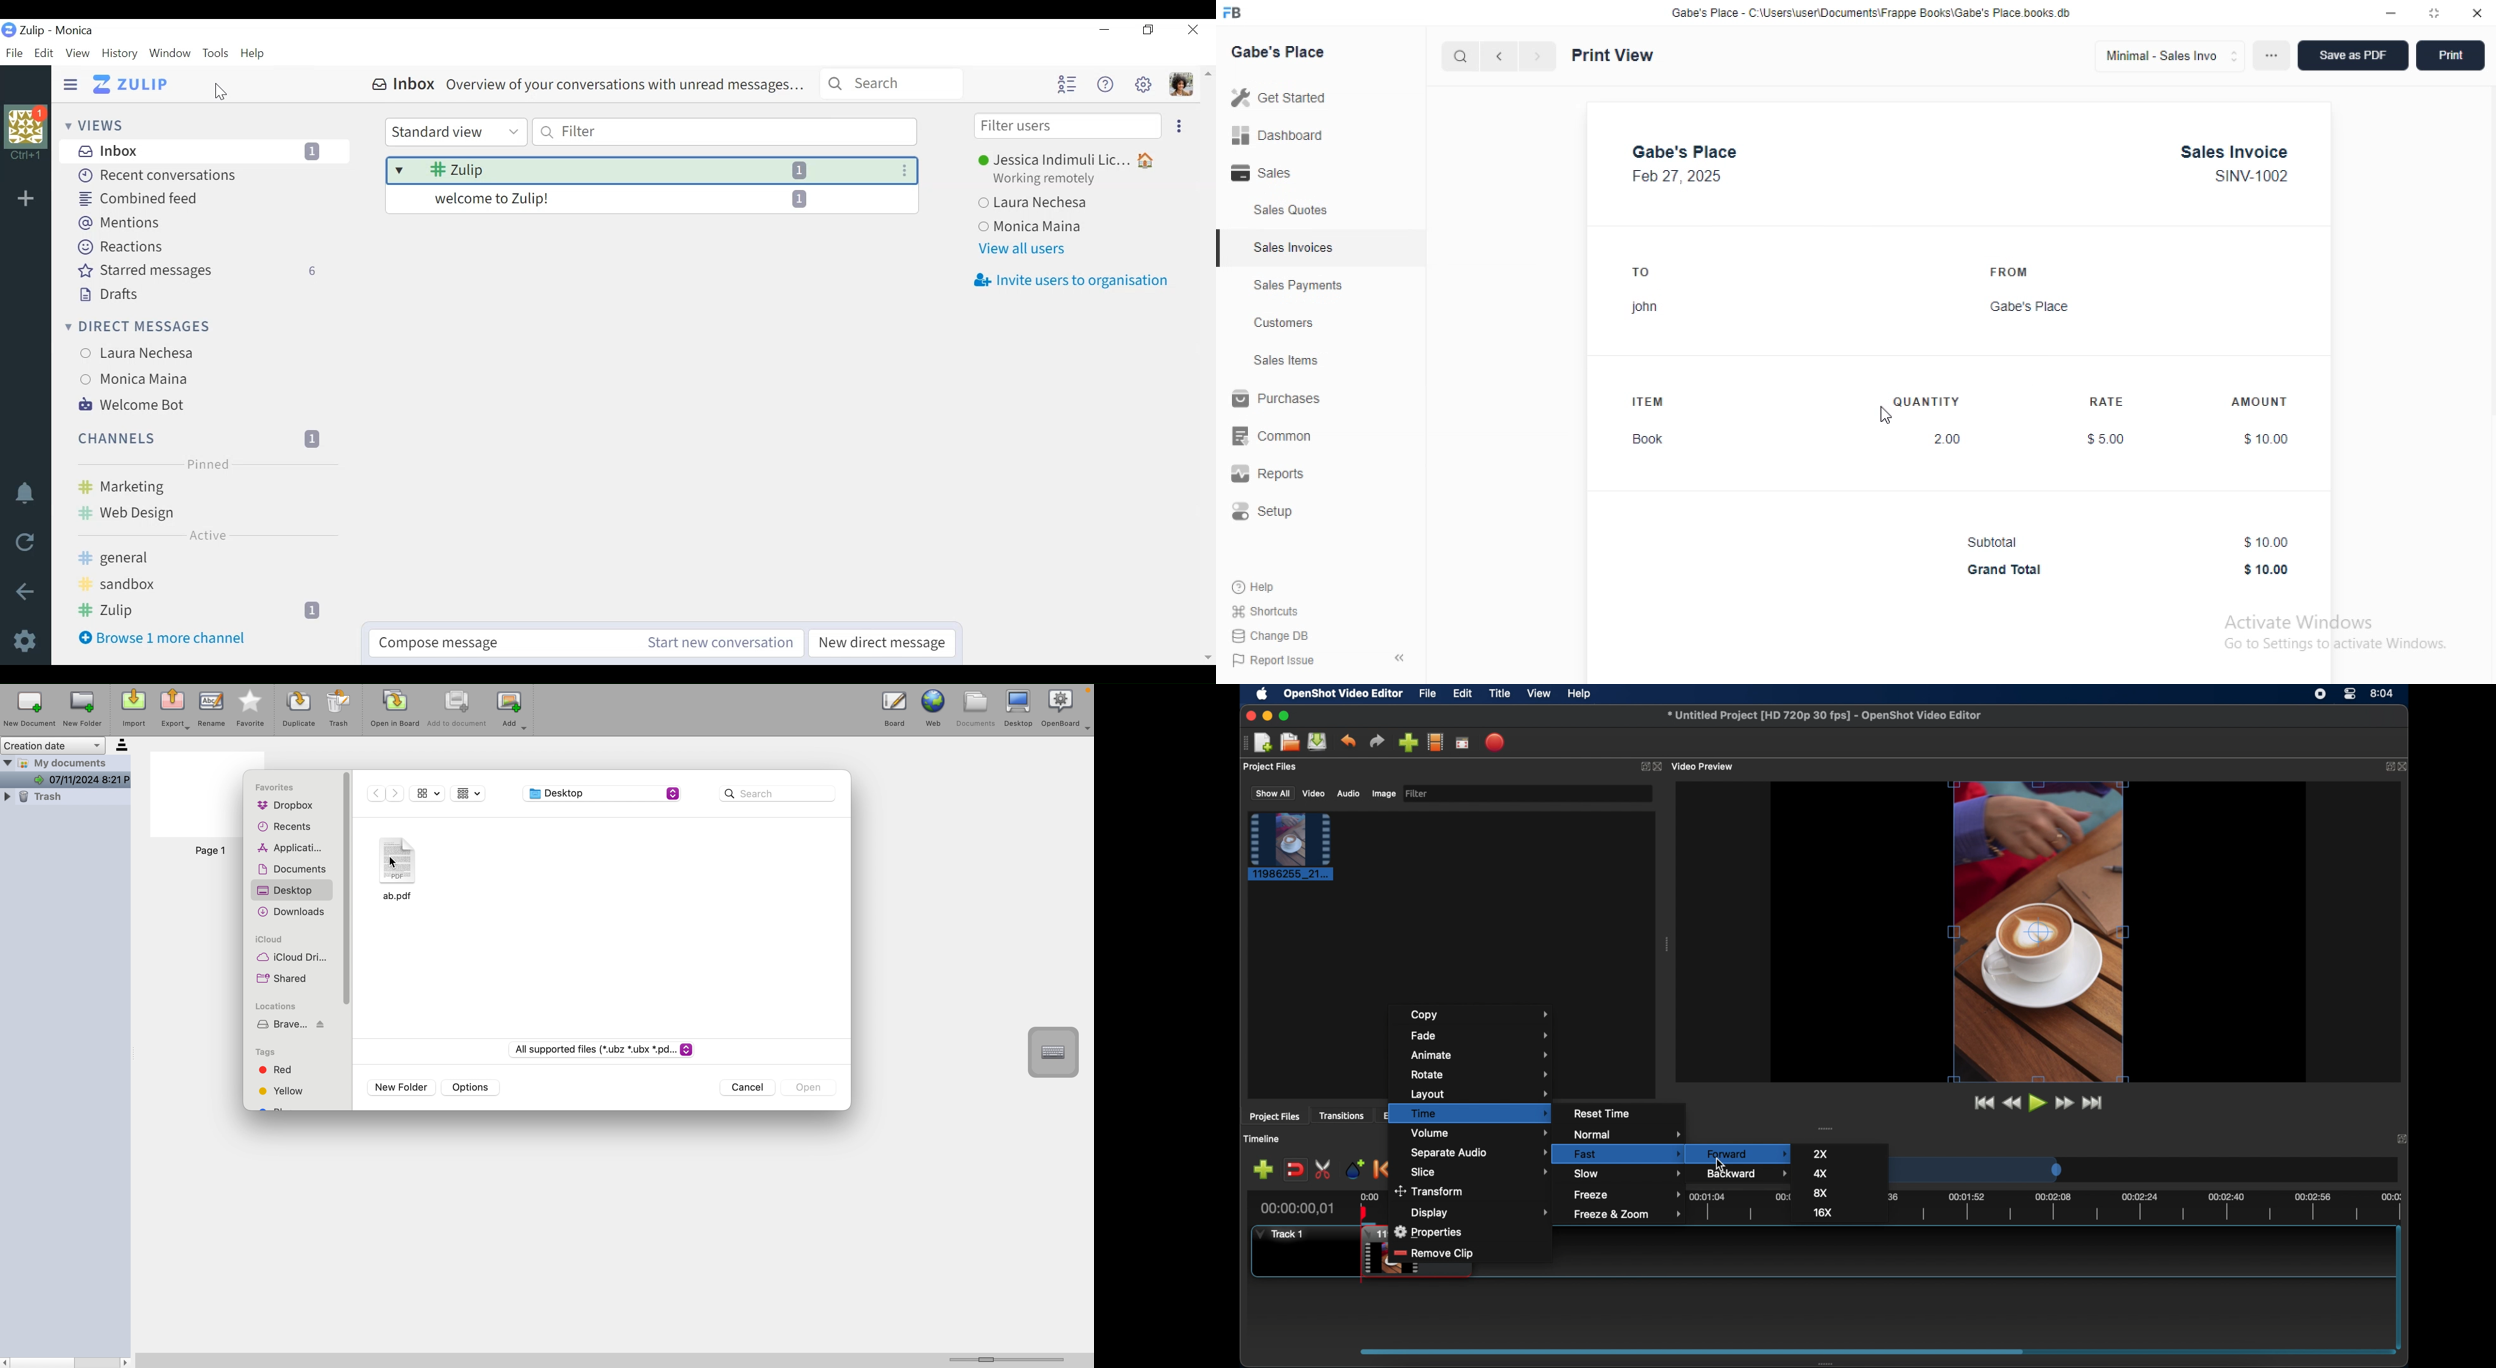  Describe the element at coordinates (1264, 172) in the screenshot. I see `sales` at that location.